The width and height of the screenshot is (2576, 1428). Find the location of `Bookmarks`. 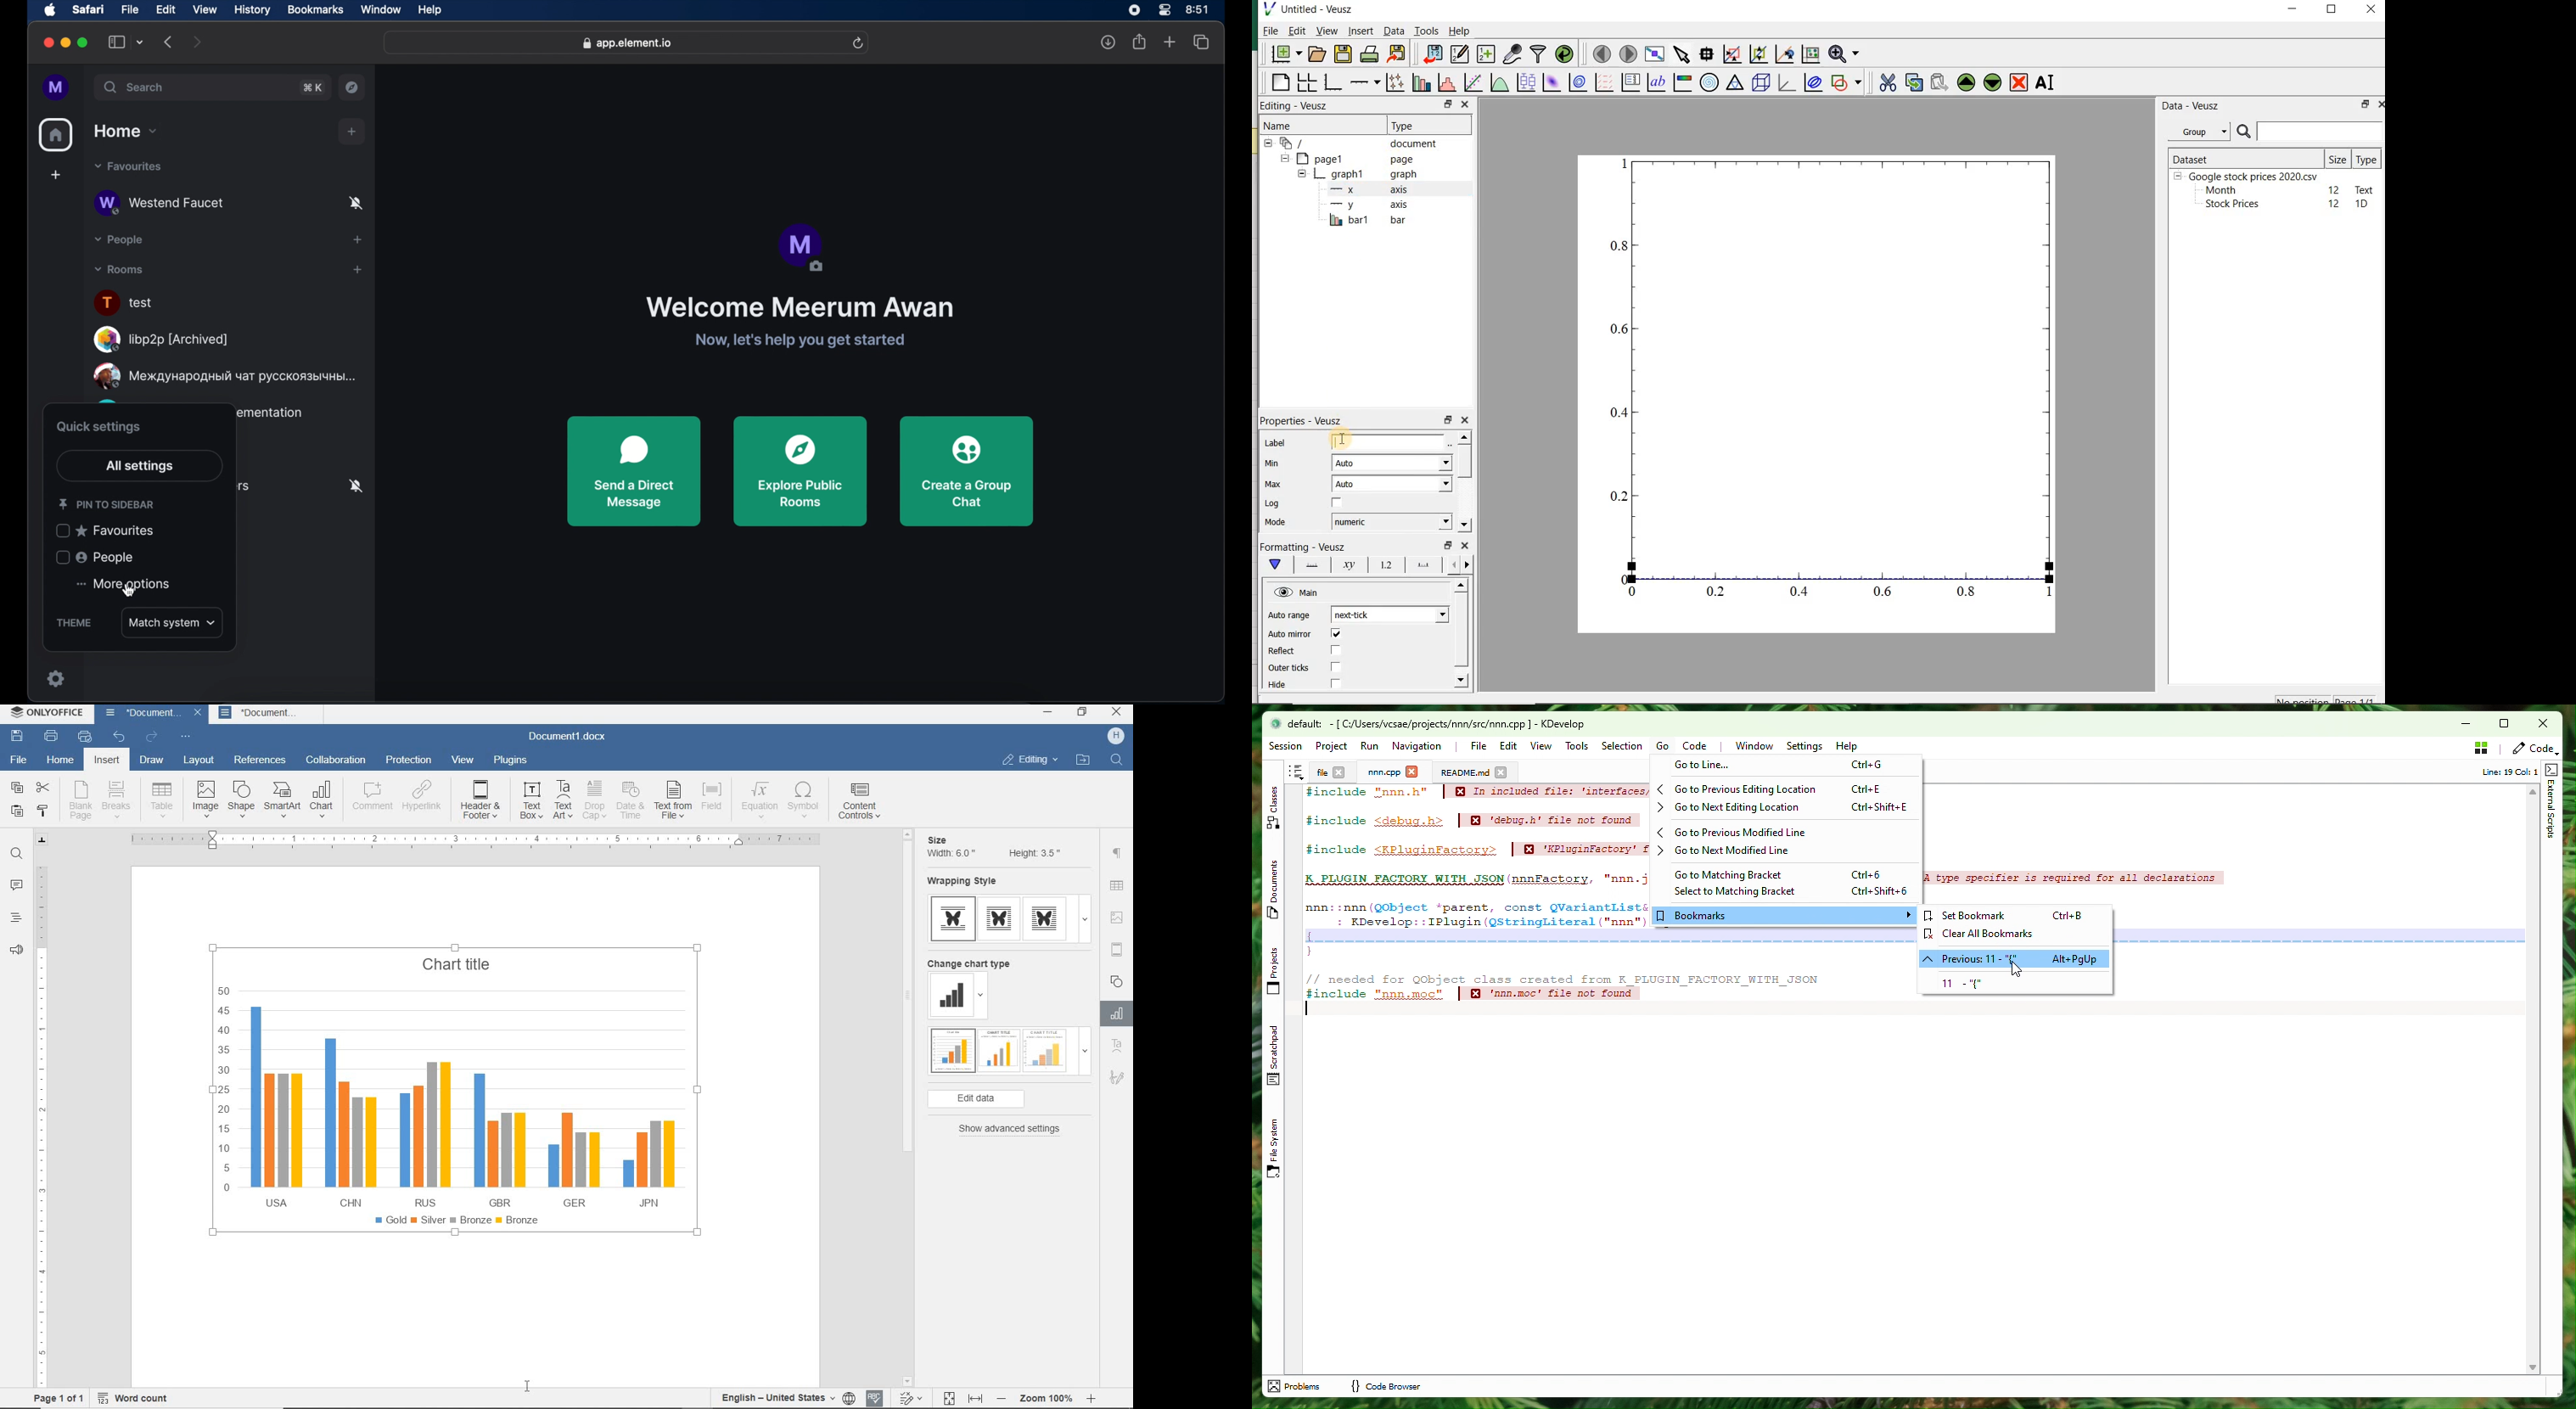

Bookmarks is located at coordinates (1786, 916).